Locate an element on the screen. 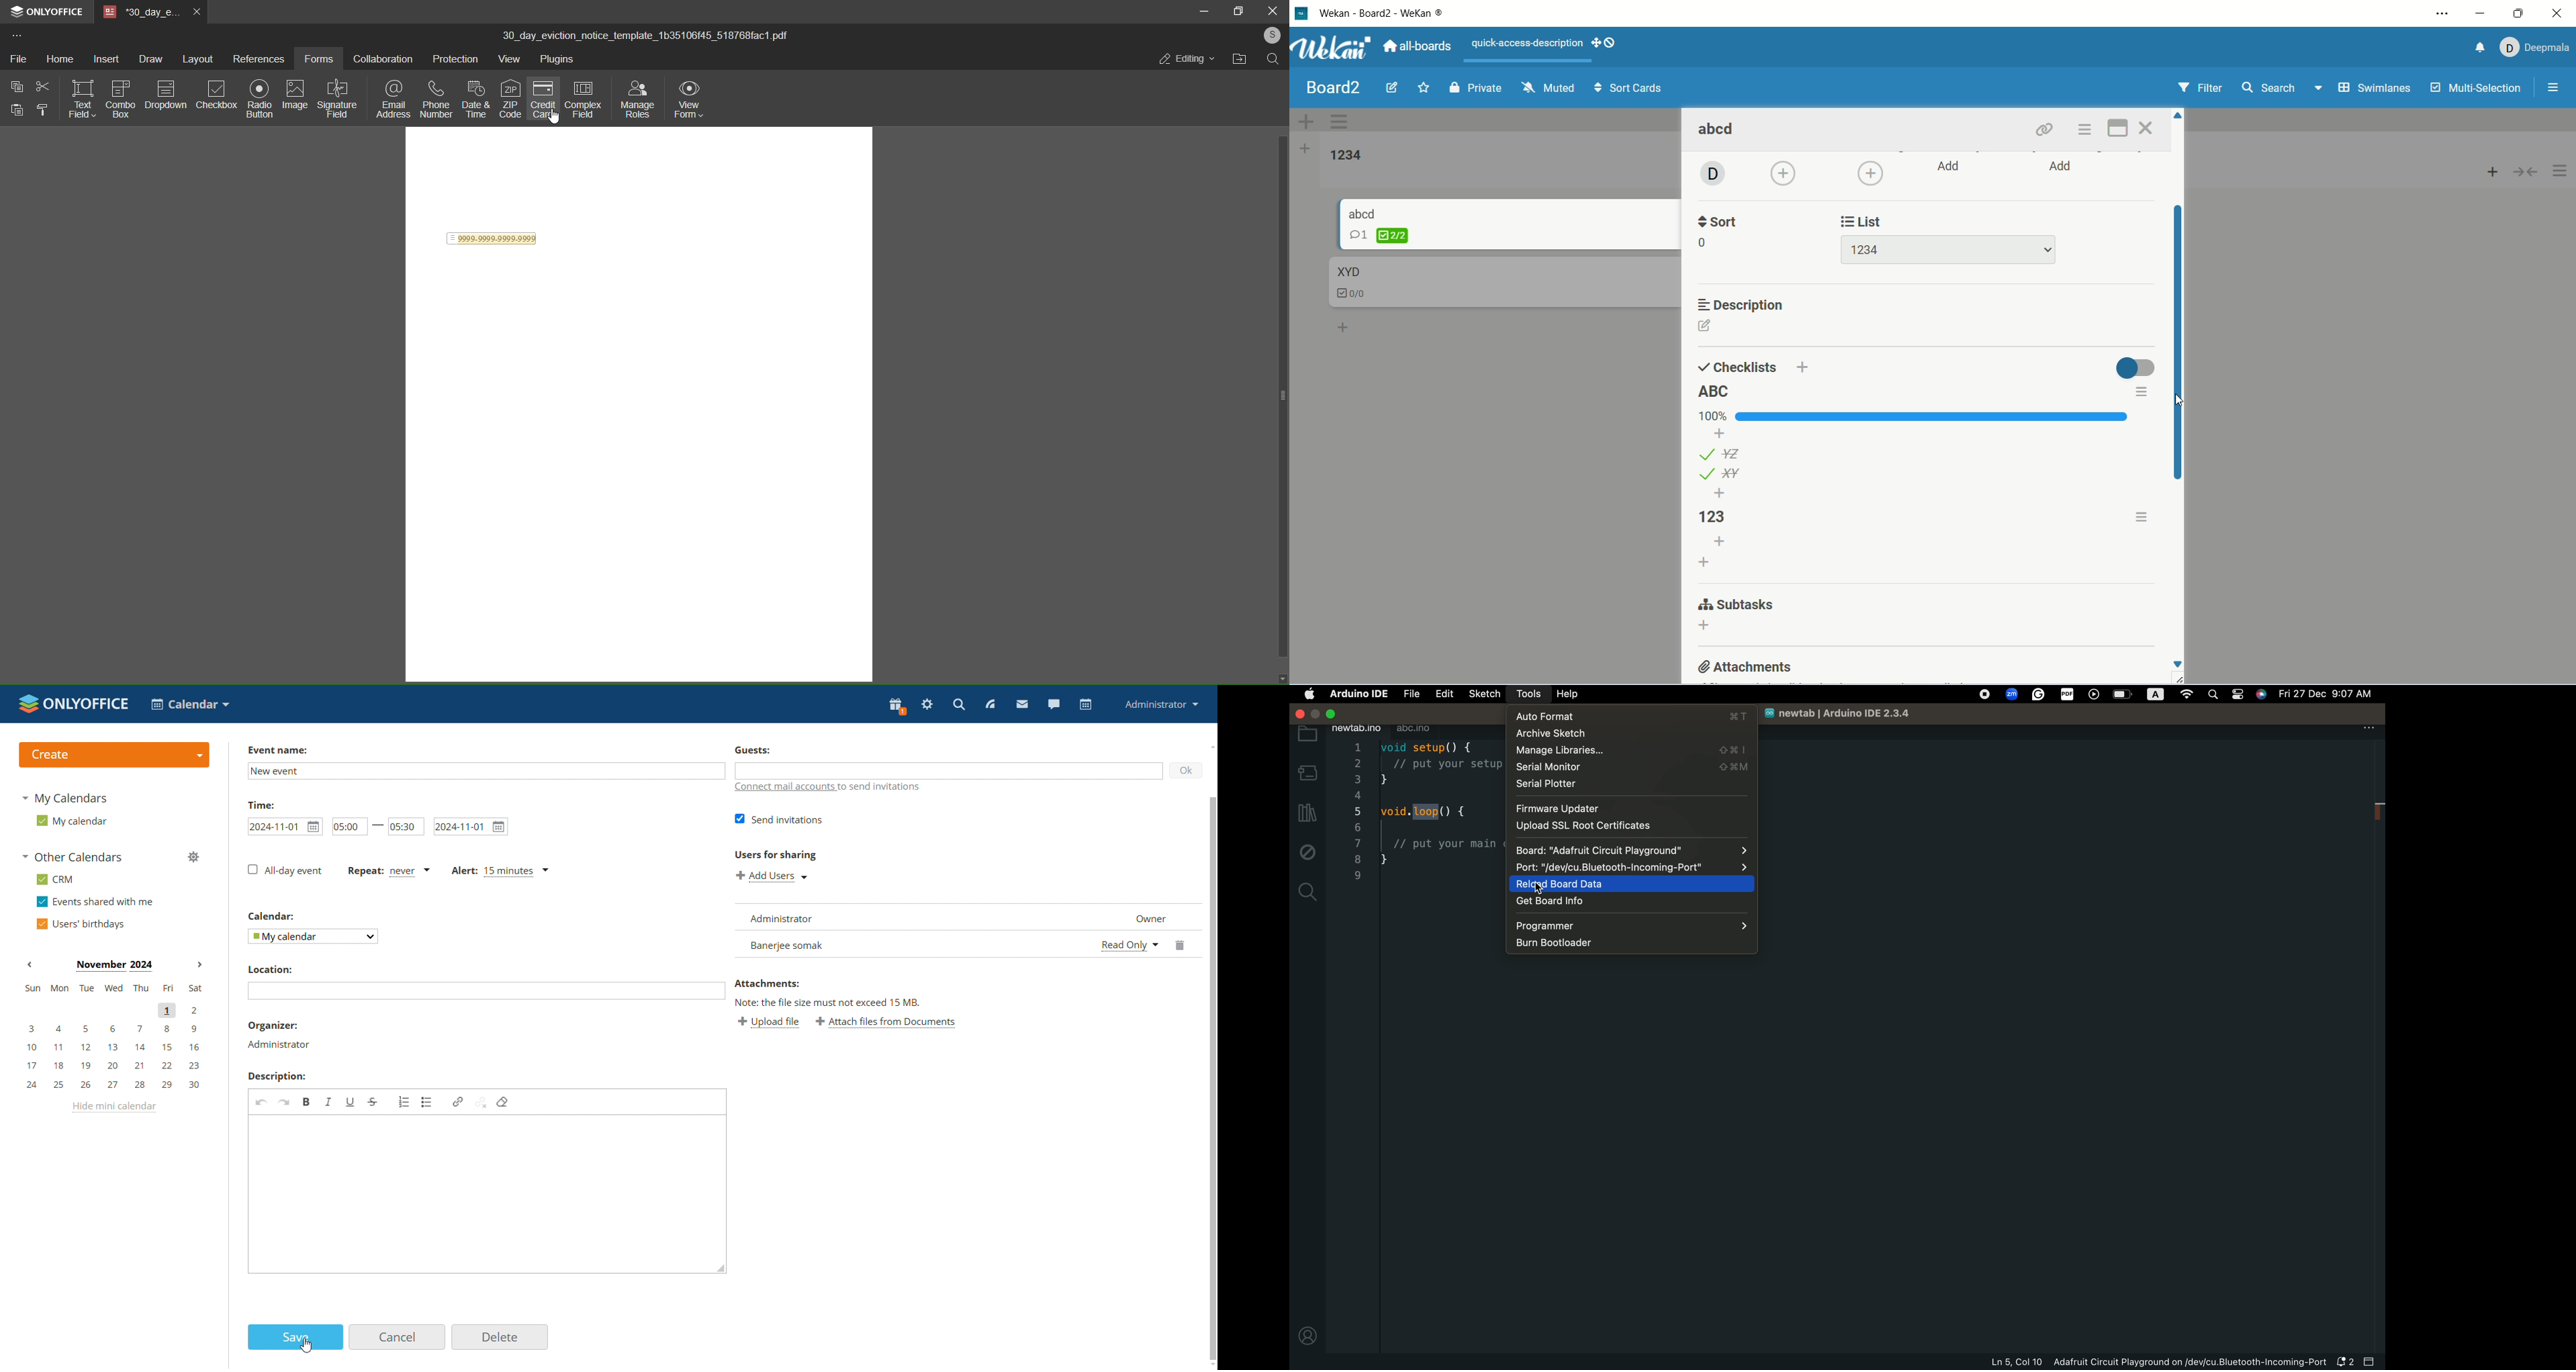 The image size is (2576, 1372). Ln 5, Col 10 is located at coordinates (2016, 1362).